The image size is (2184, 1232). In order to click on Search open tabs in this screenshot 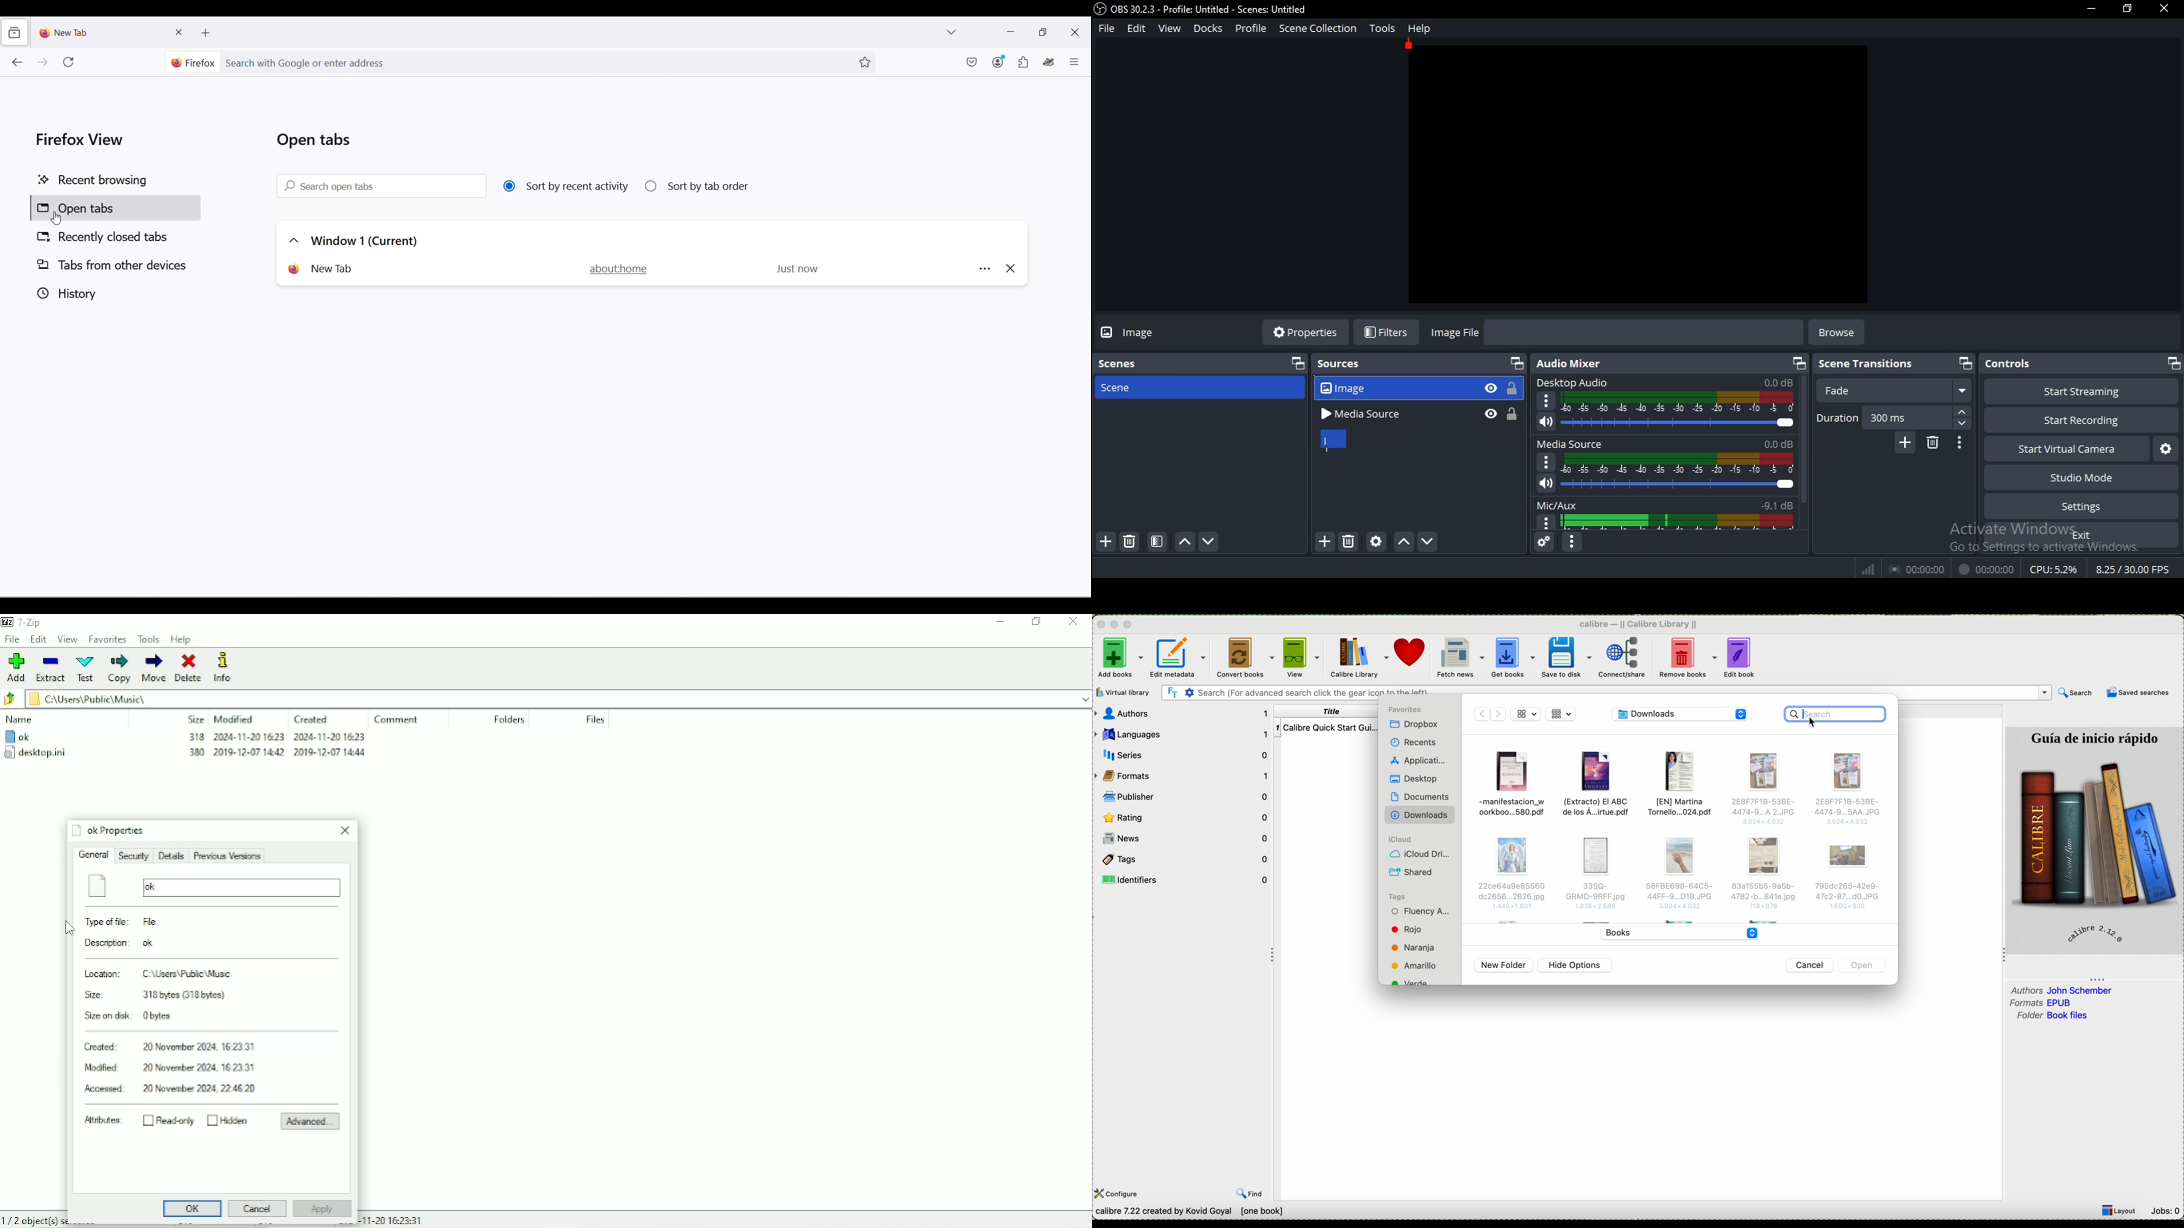, I will do `click(381, 185)`.